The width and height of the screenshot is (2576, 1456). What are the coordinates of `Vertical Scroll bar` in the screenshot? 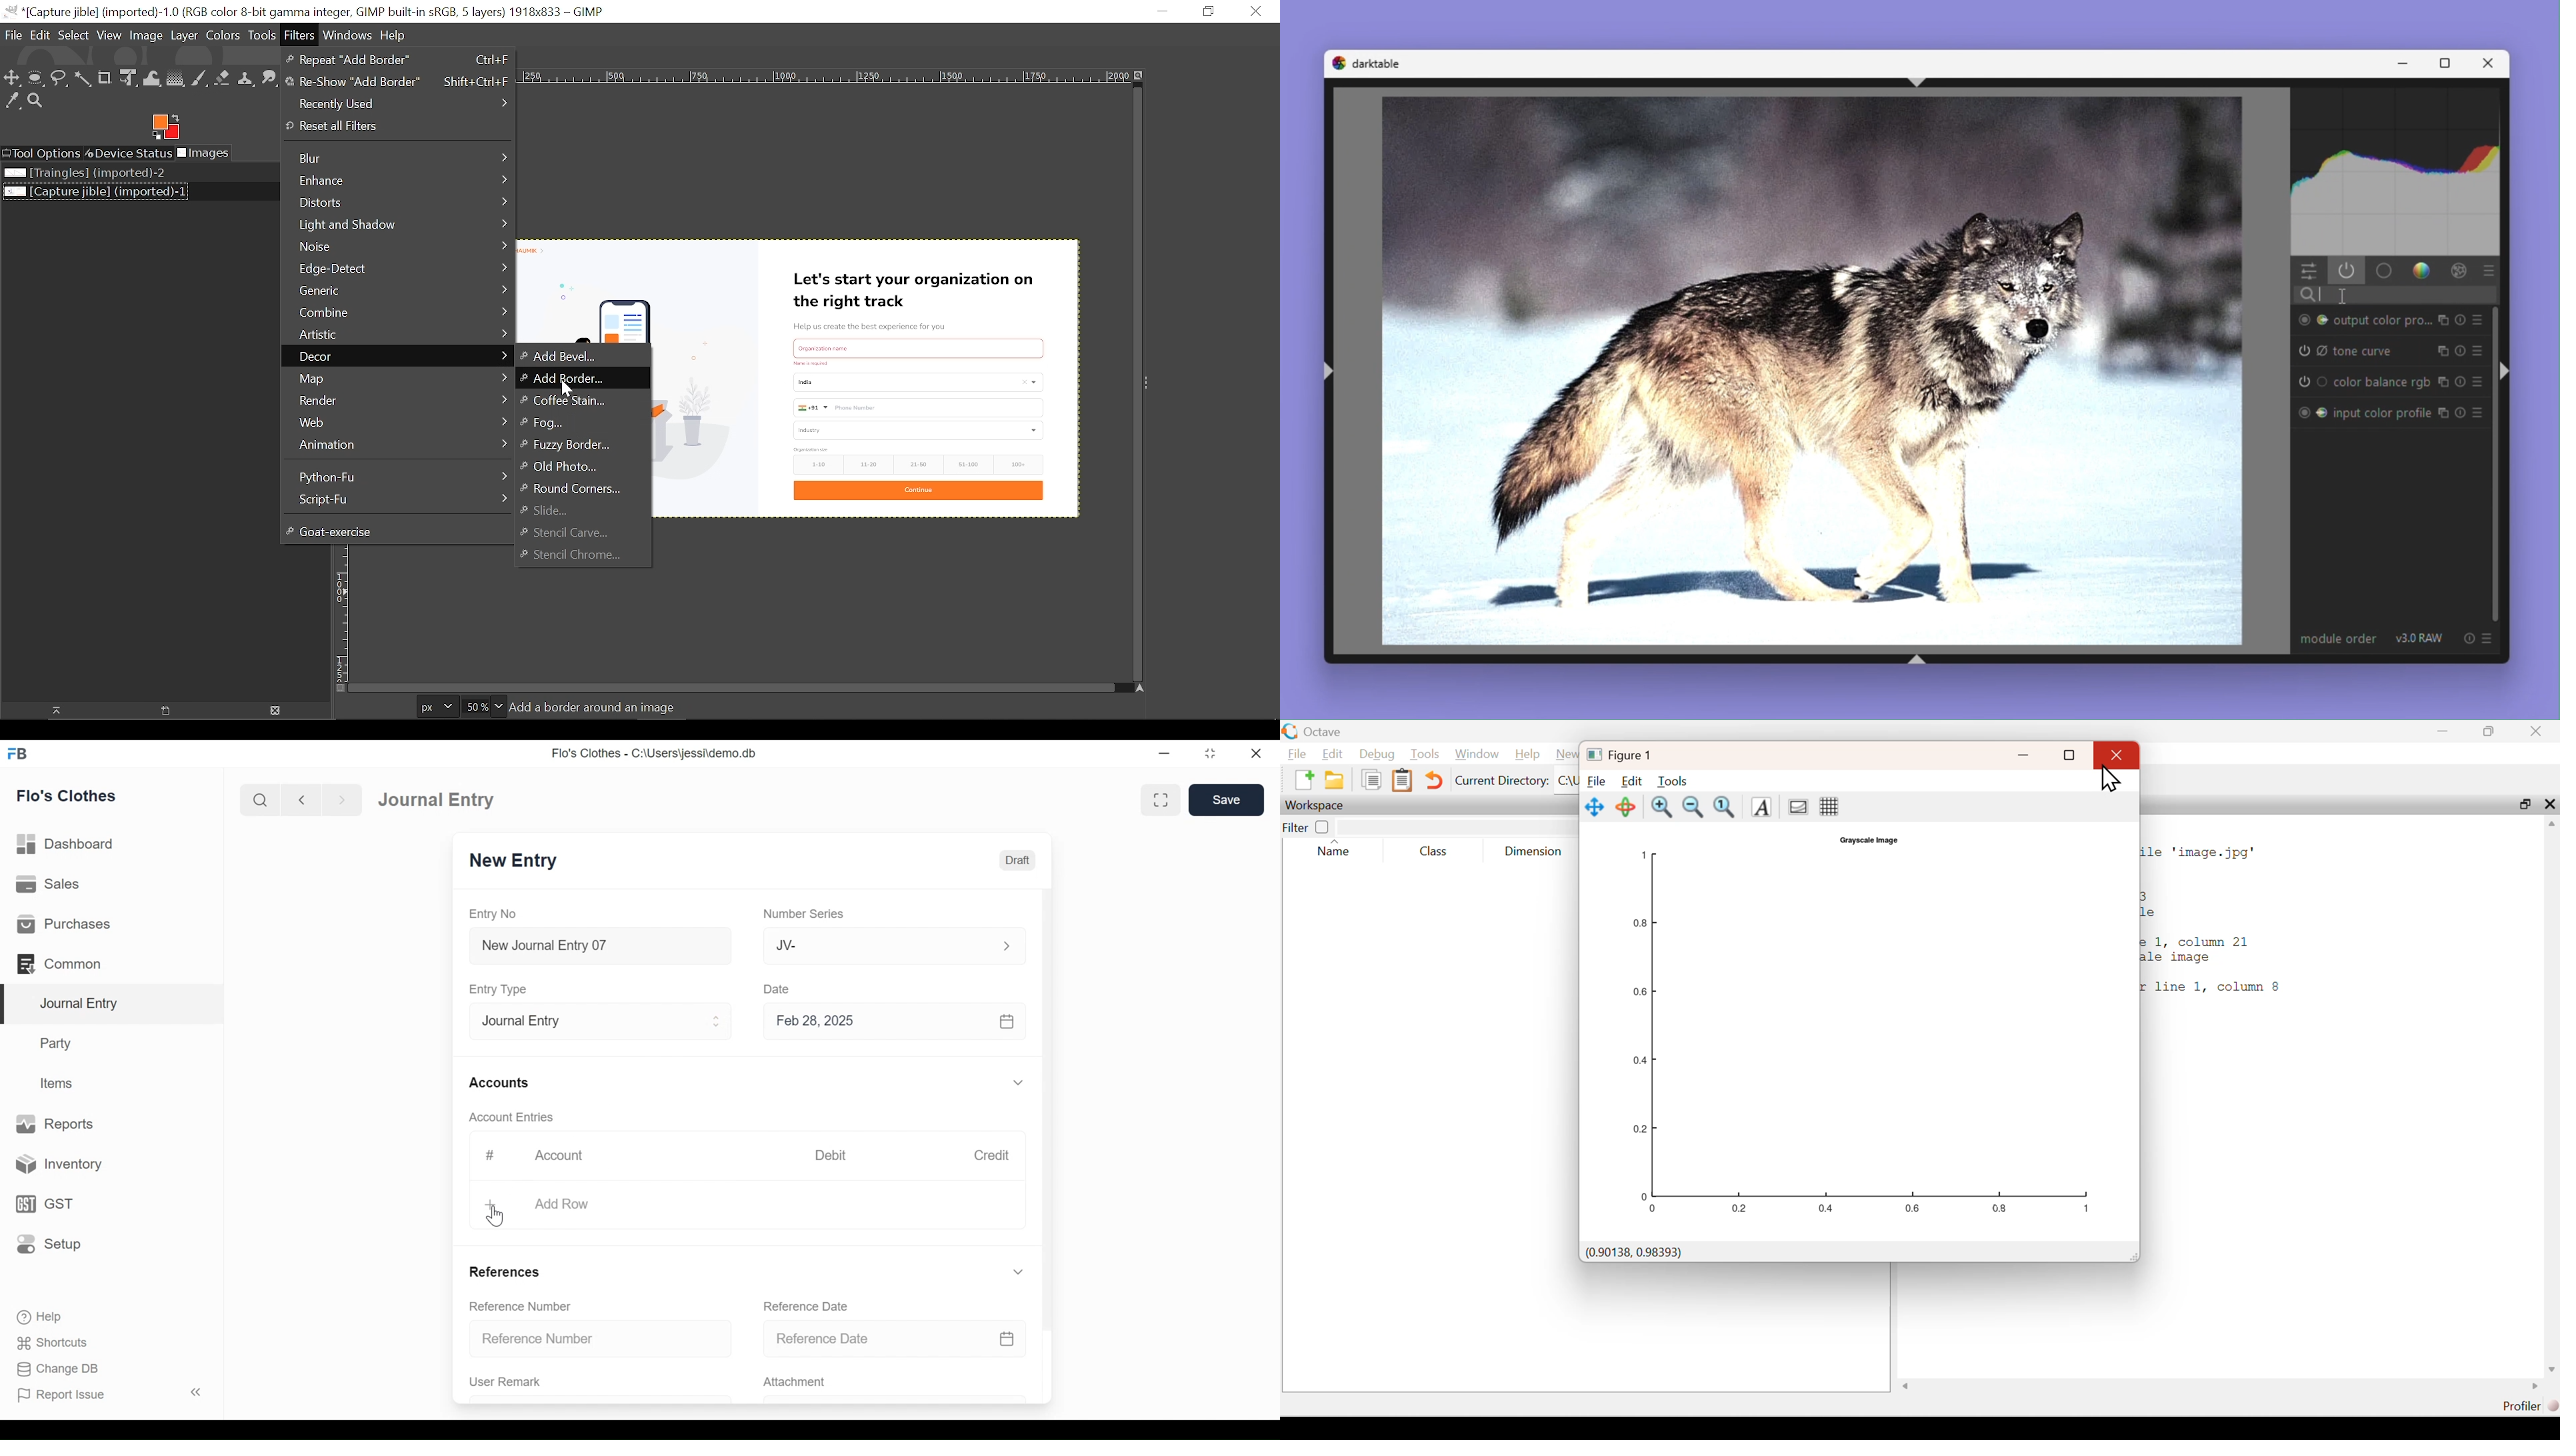 It's located at (1049, 1096).